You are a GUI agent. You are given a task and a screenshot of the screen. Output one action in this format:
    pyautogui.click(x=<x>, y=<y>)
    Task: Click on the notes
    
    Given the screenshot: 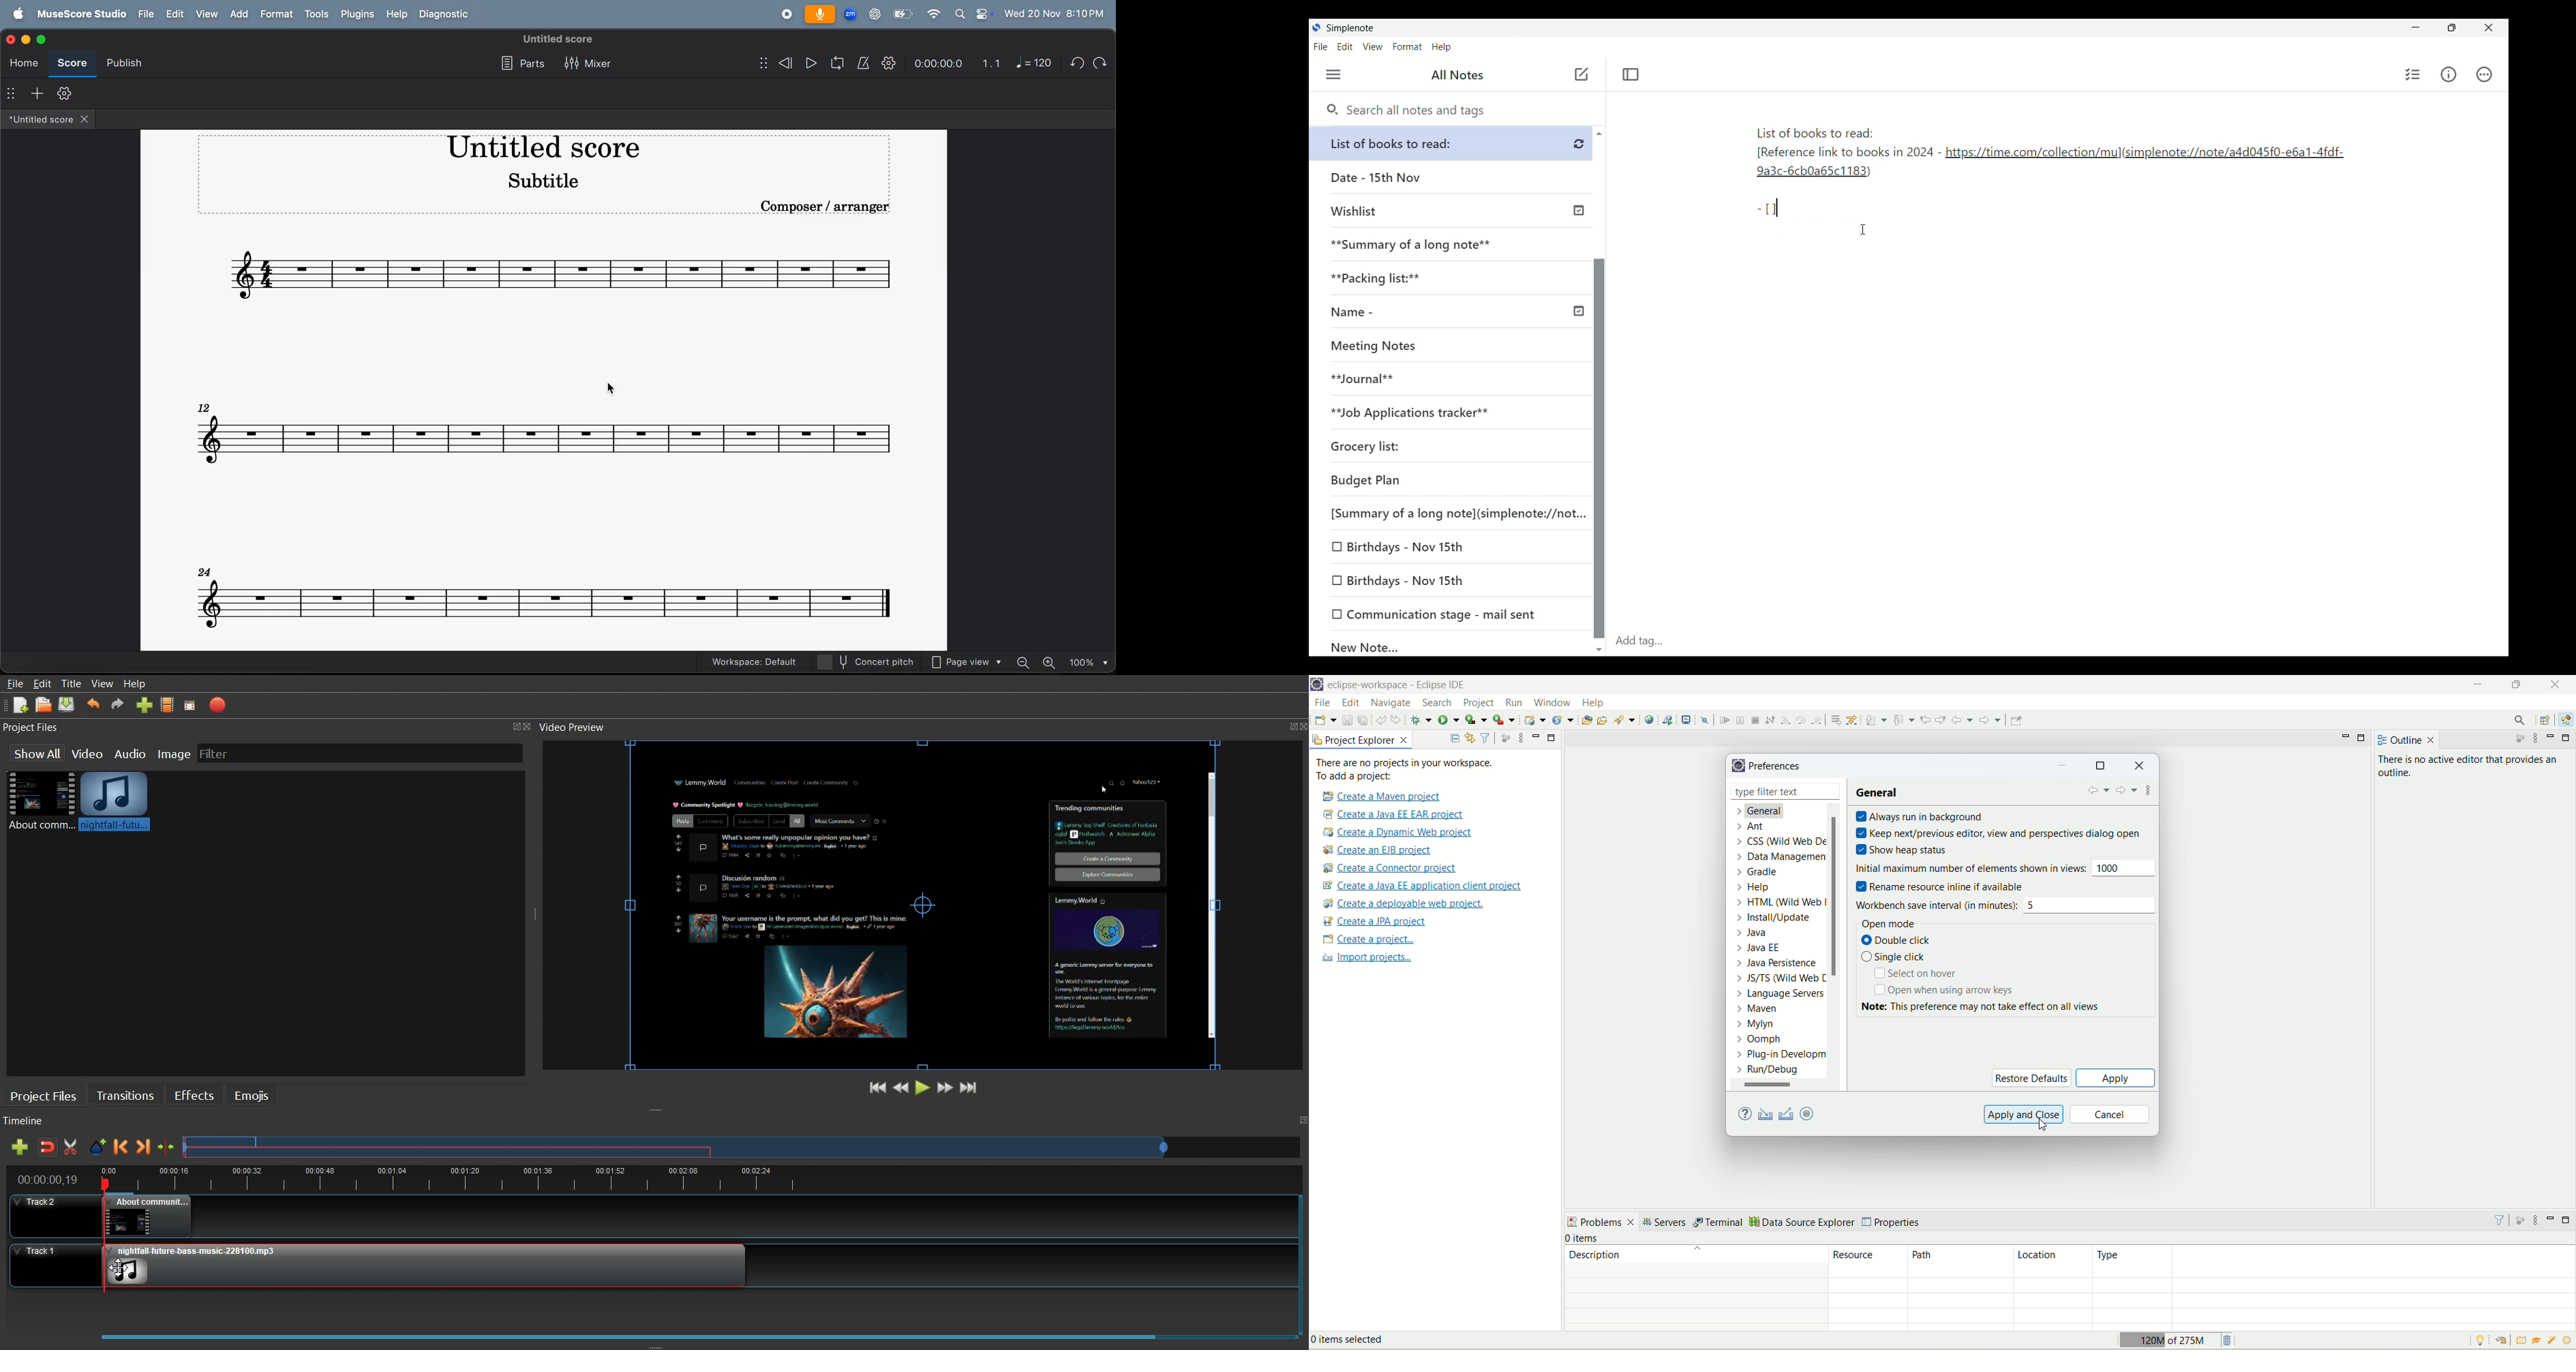 What is the action you would take?
    pyautogui.click(x=551, y=600)
    